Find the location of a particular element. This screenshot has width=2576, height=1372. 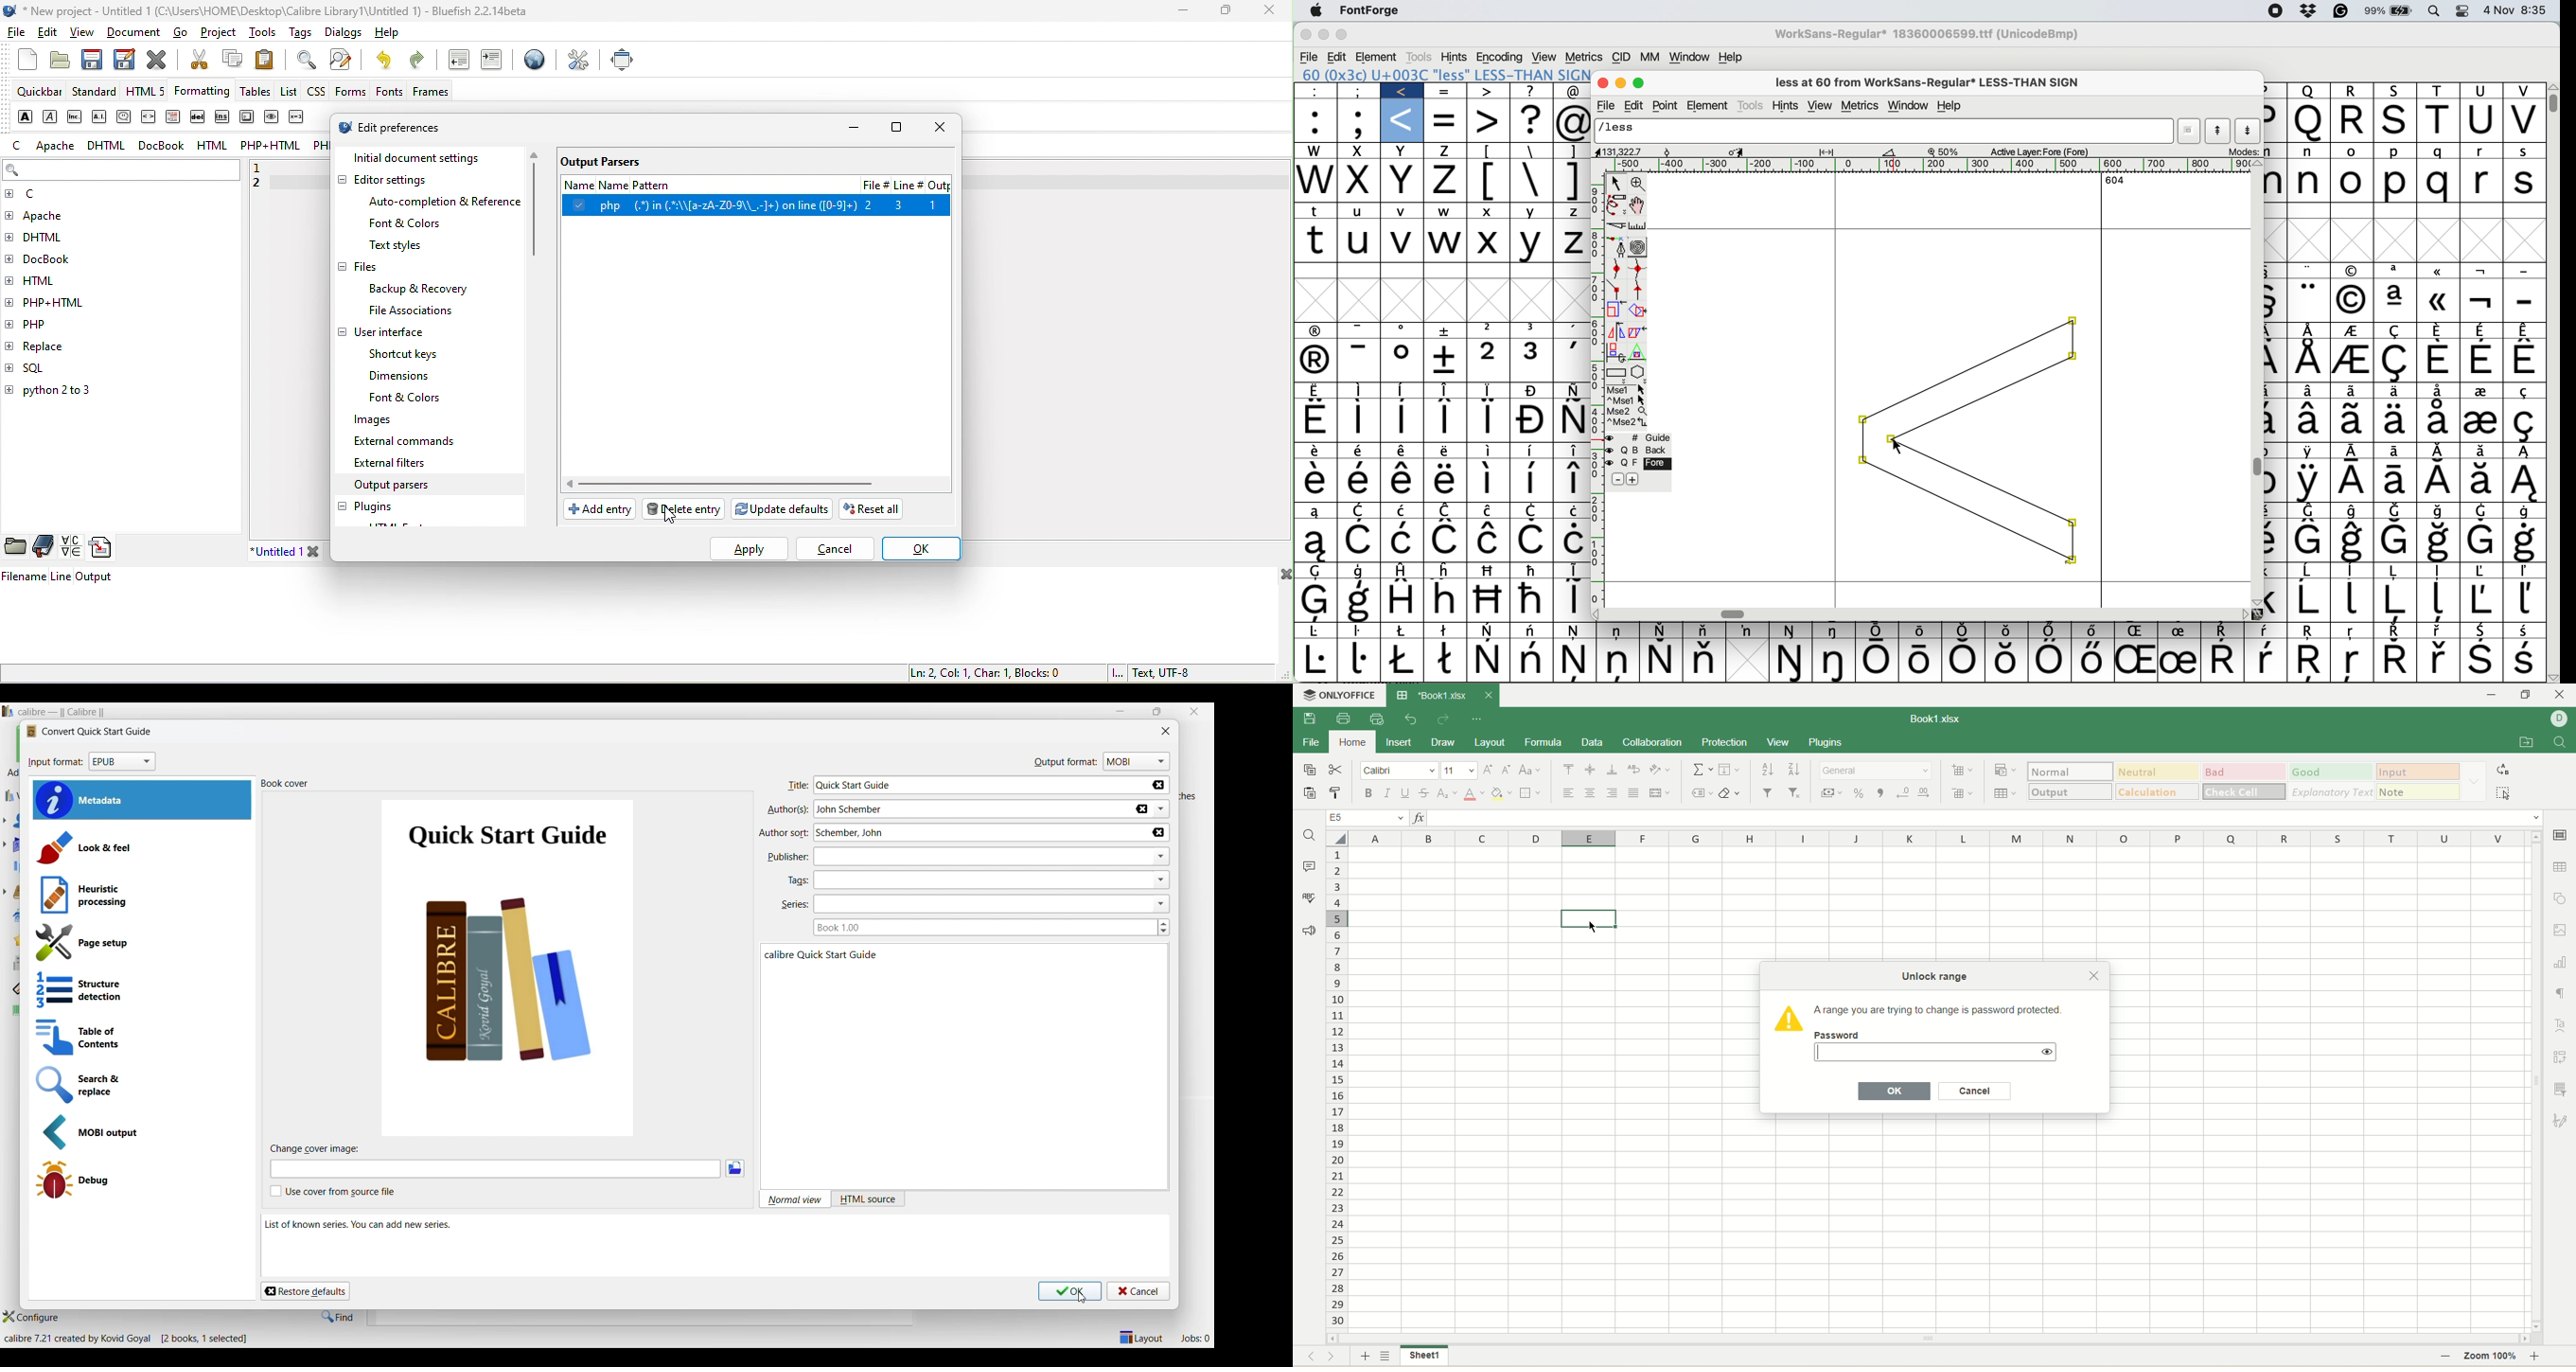

select all is located at coordinates (2508, 797).